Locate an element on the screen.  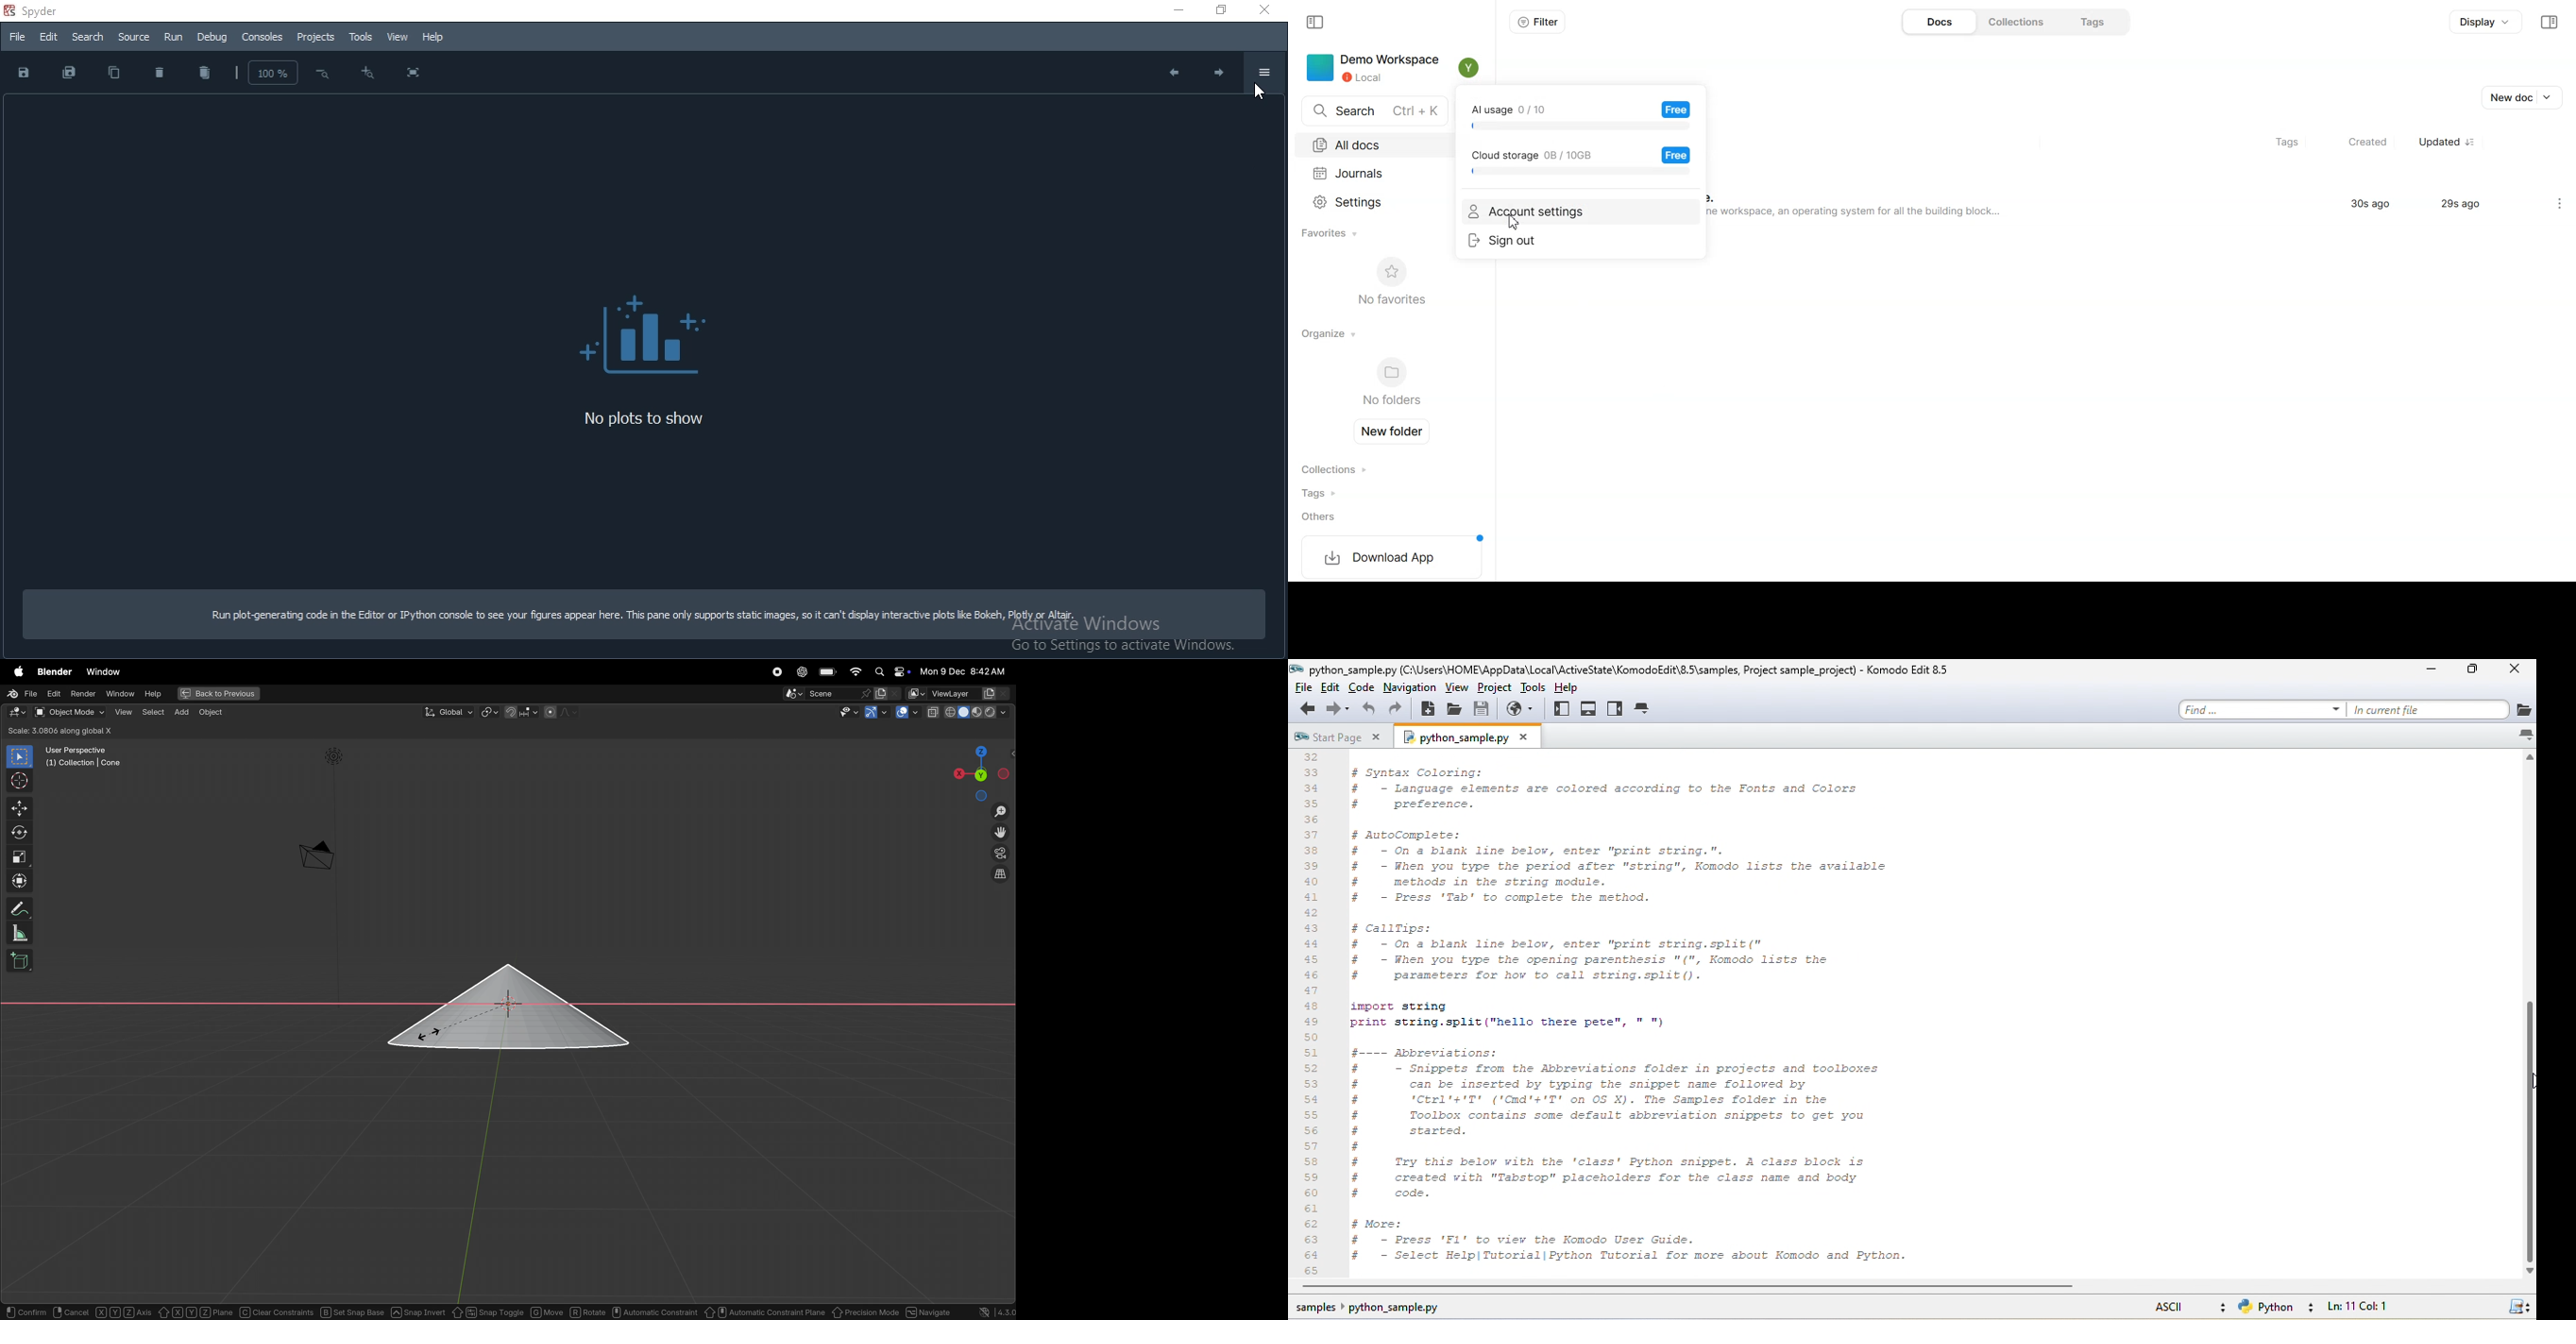
No plots to show is located at coordinates (664, 421).